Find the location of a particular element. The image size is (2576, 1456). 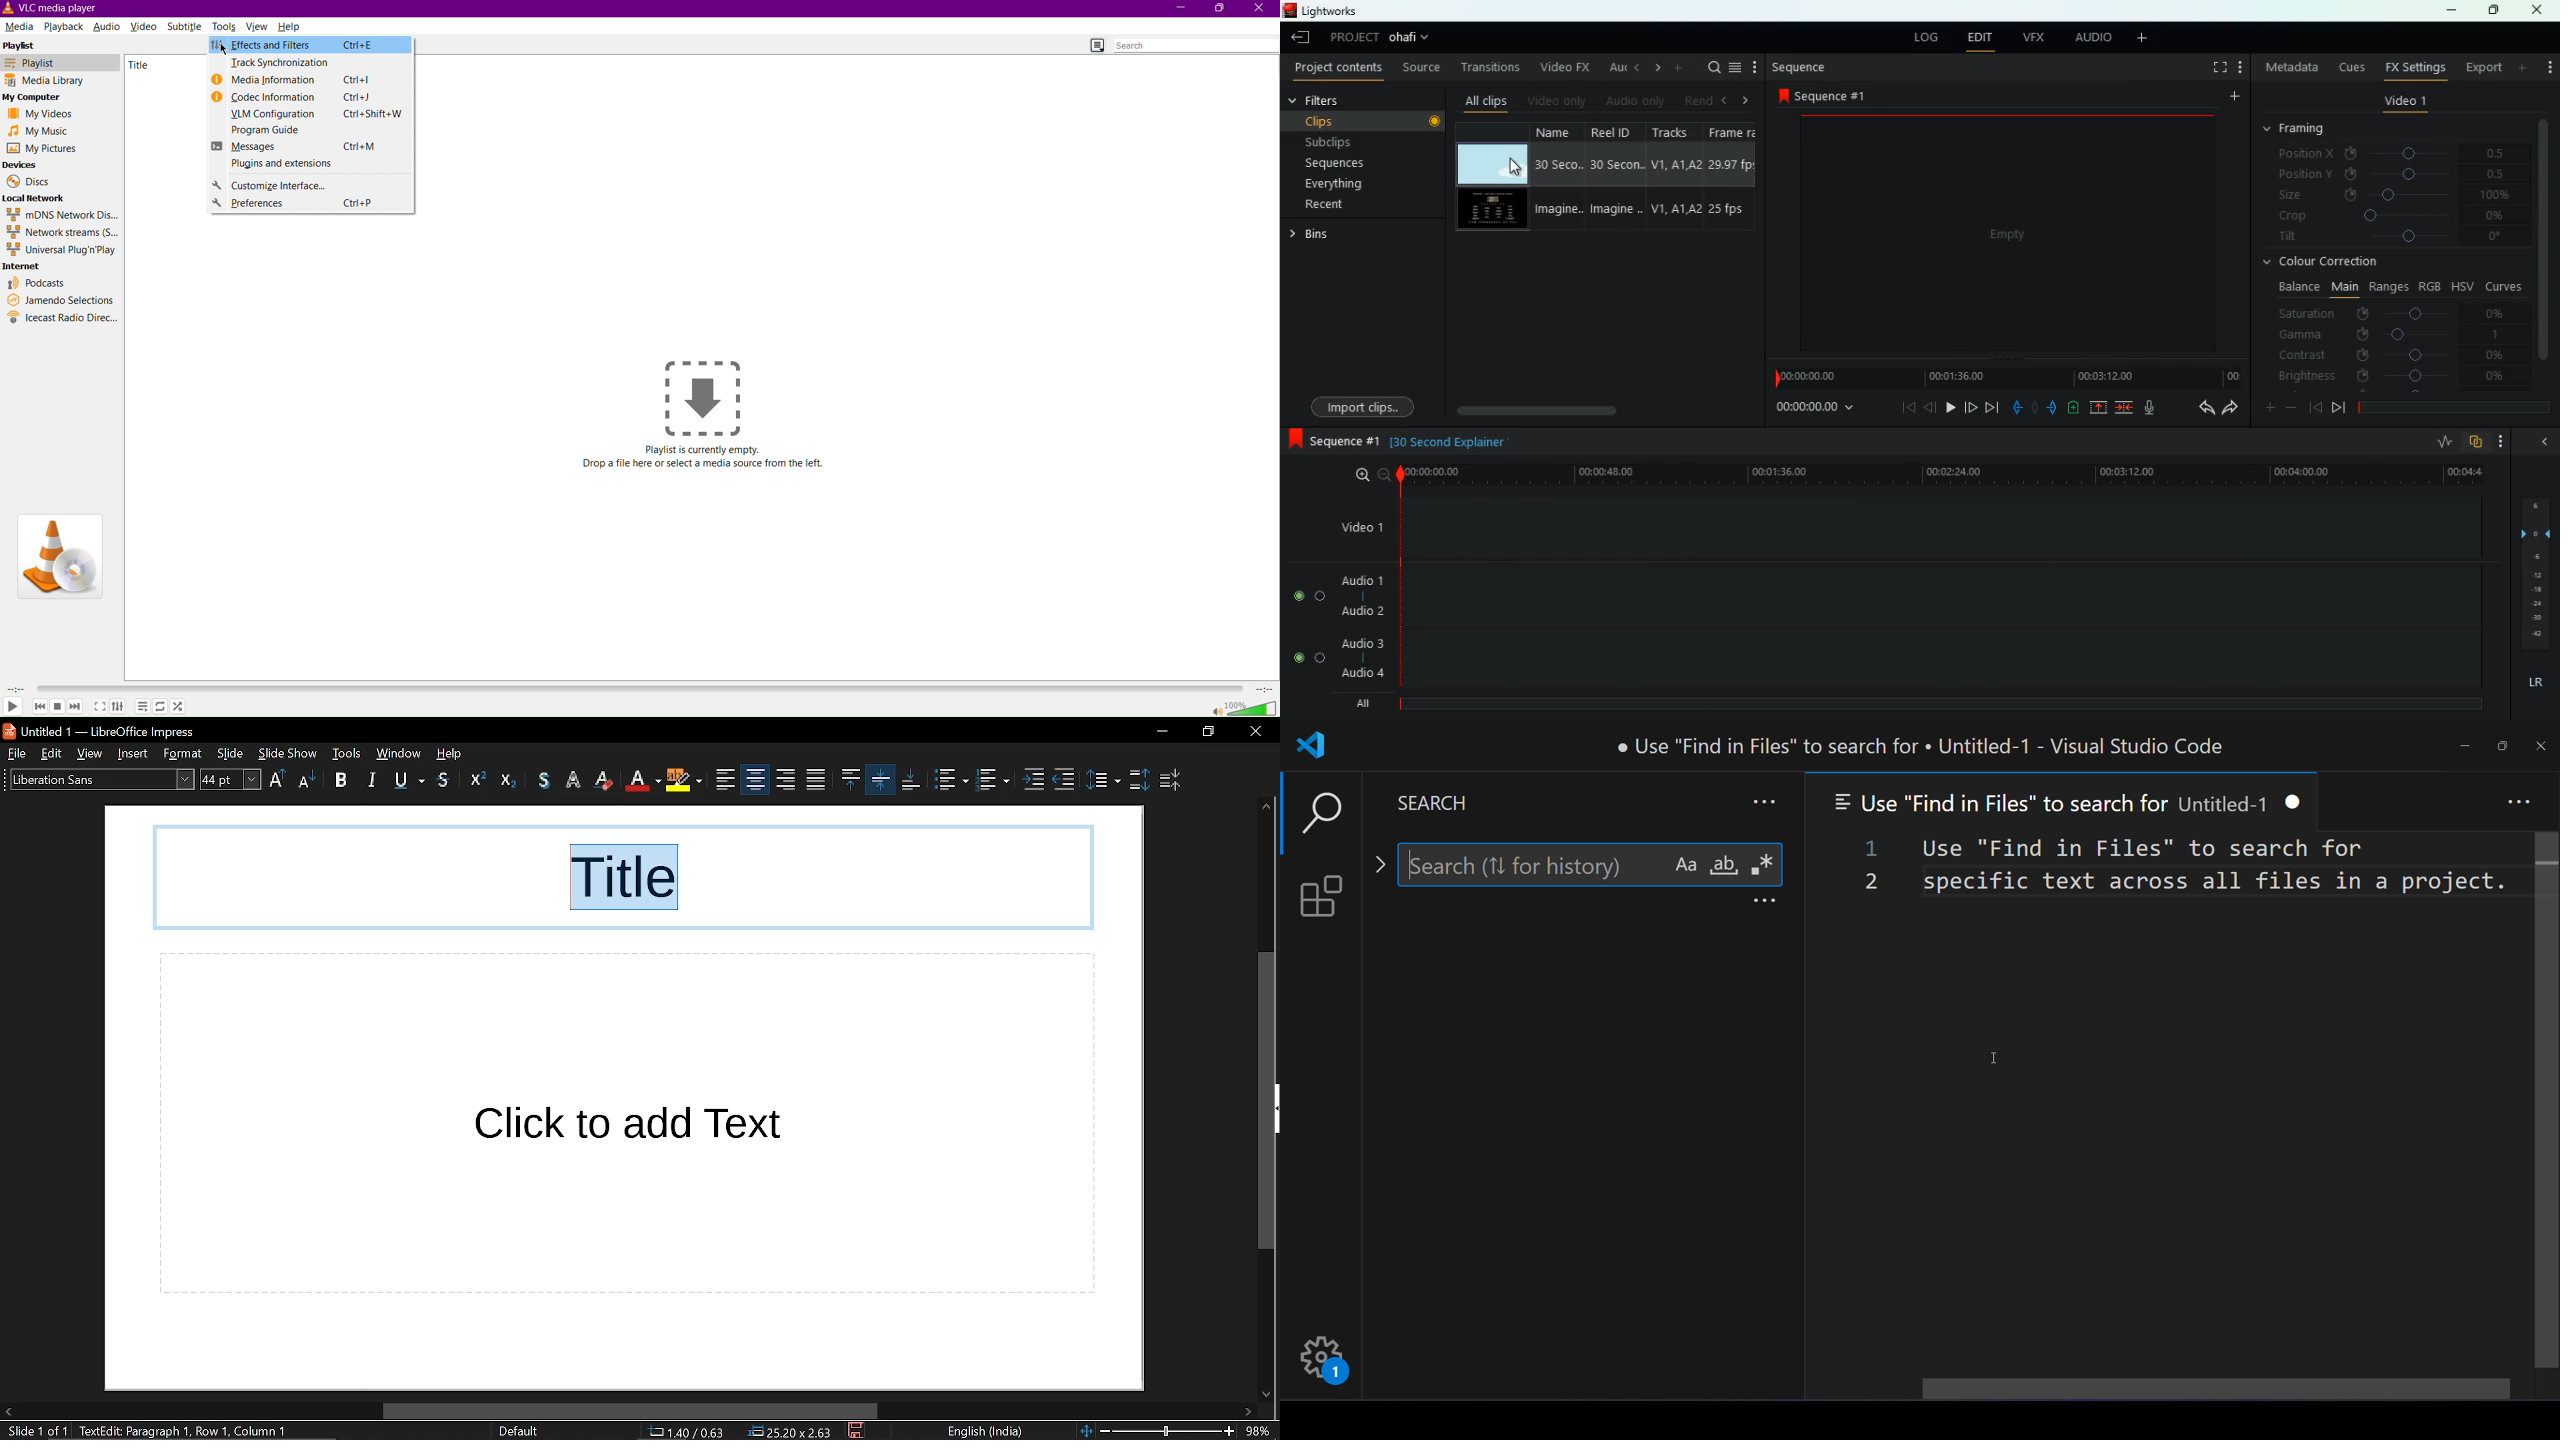

vertical scrollbar is located at coordinates (1264, 1103).